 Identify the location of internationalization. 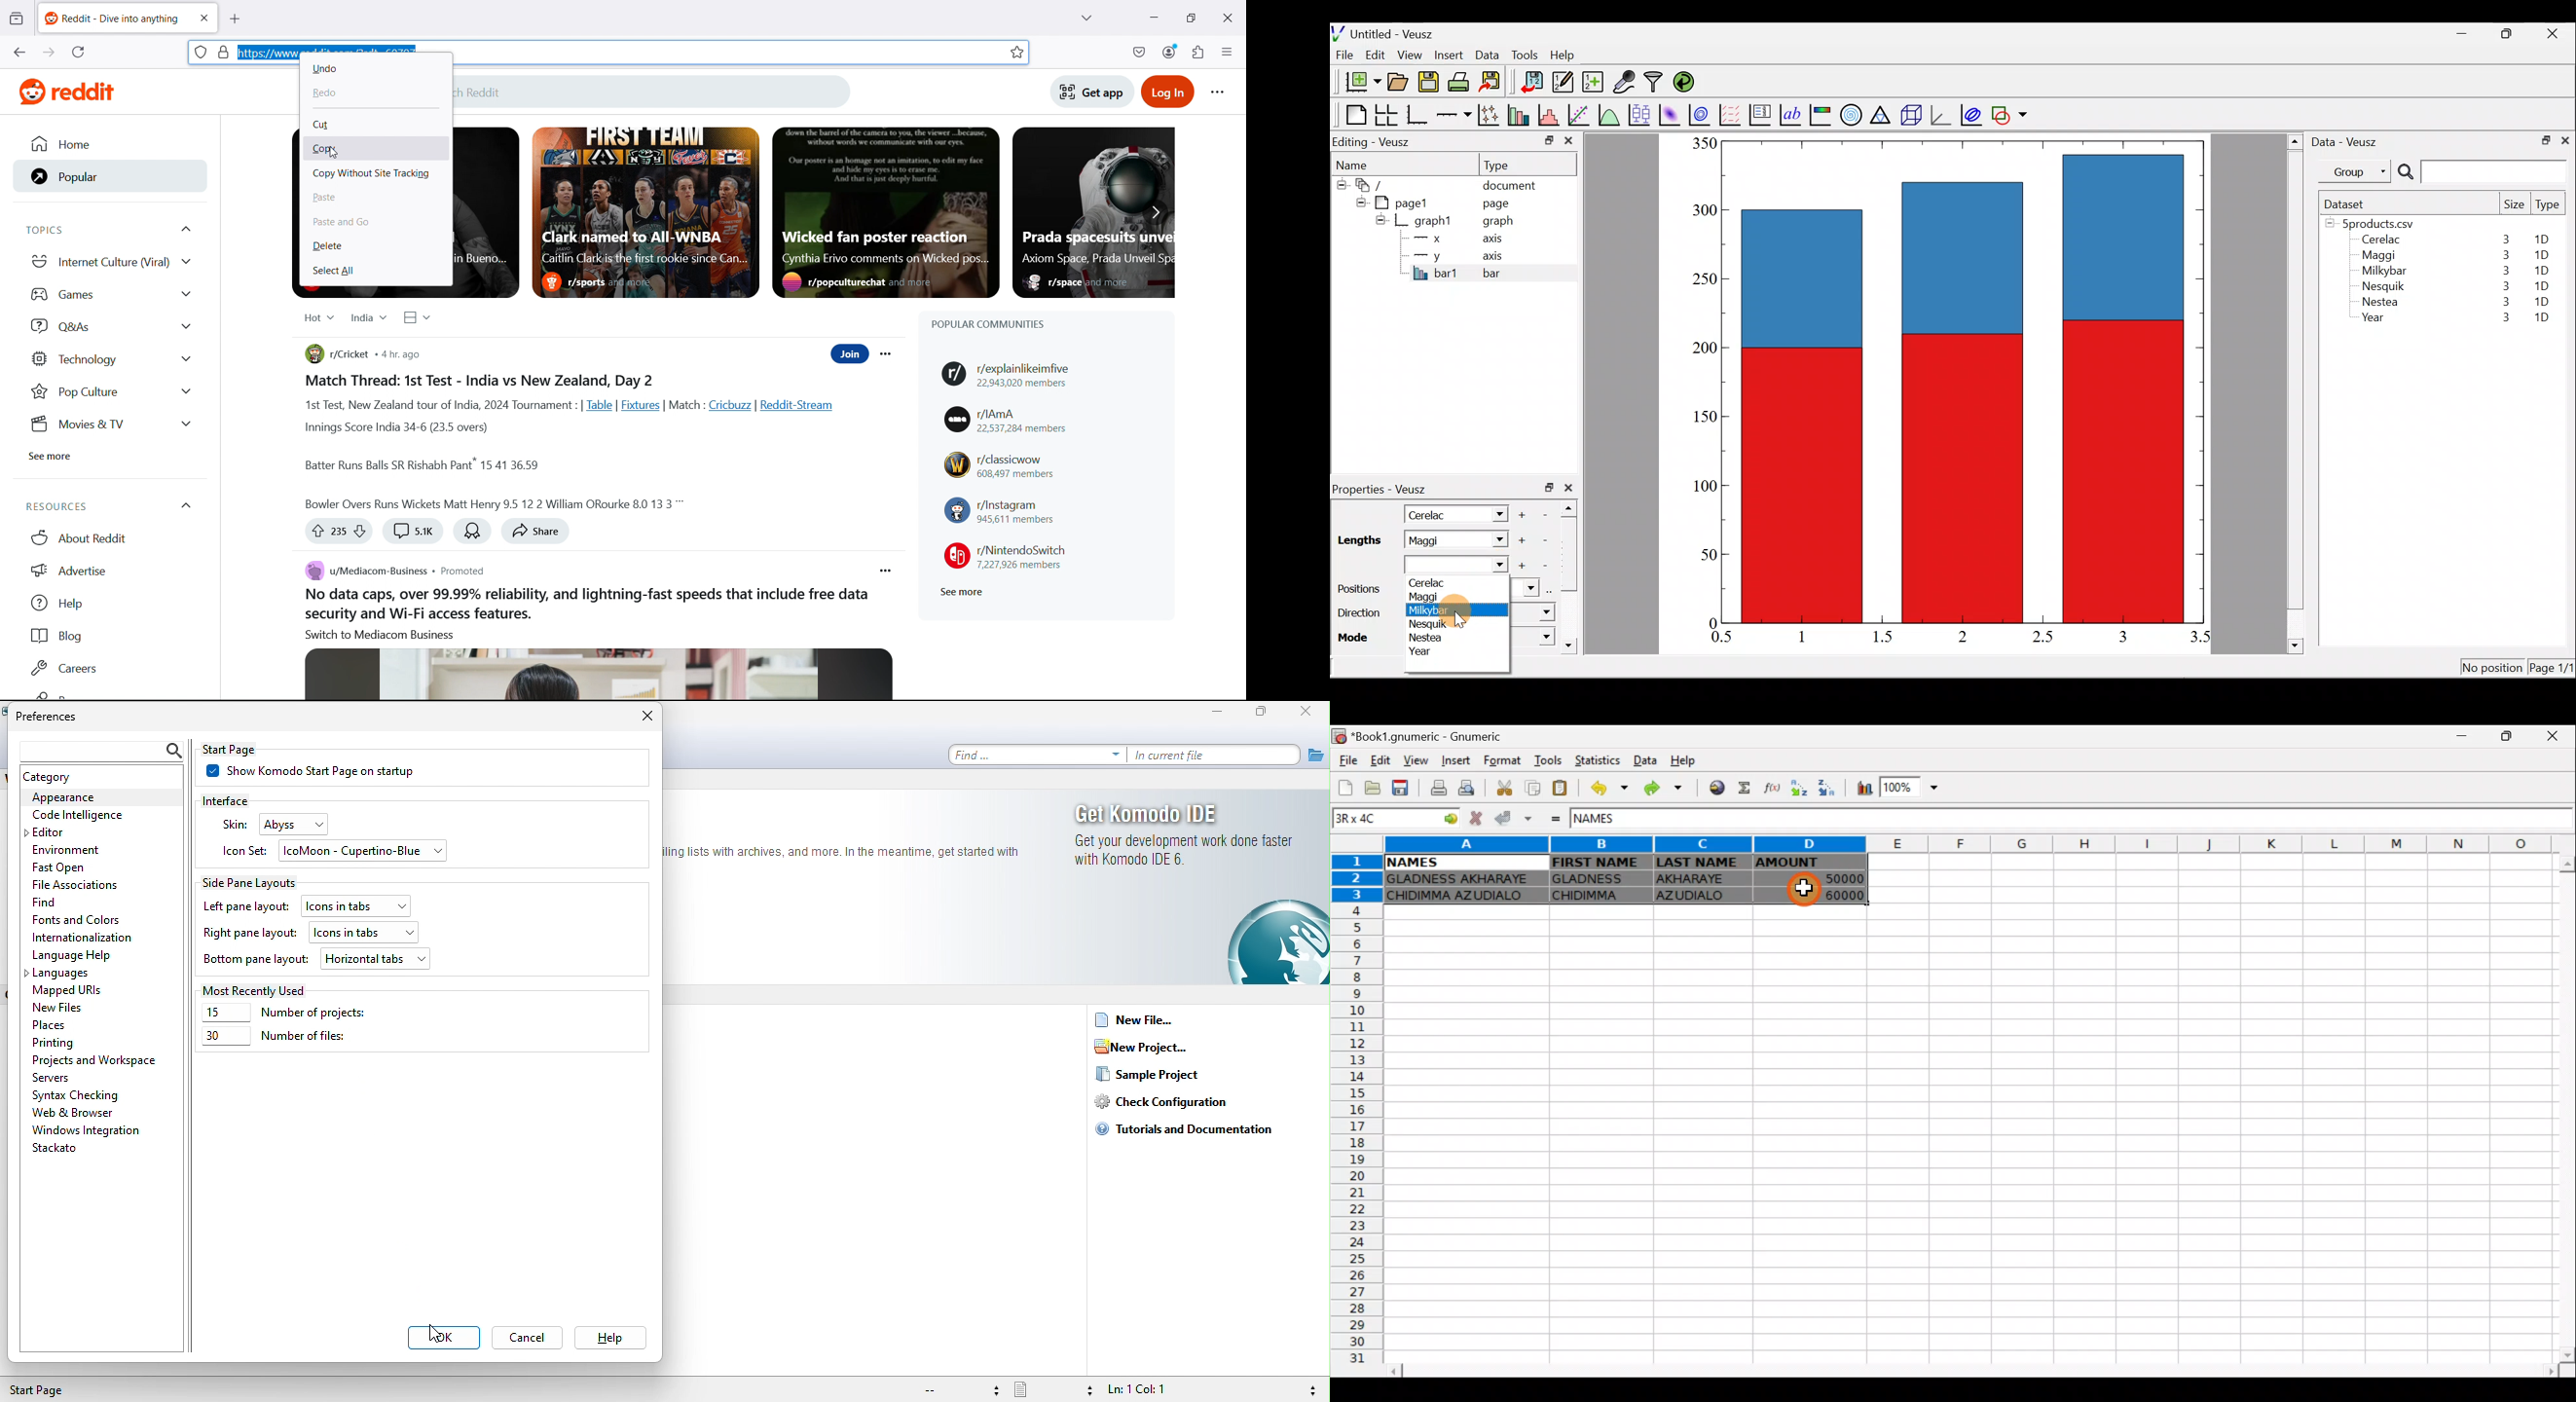
(90, 938).